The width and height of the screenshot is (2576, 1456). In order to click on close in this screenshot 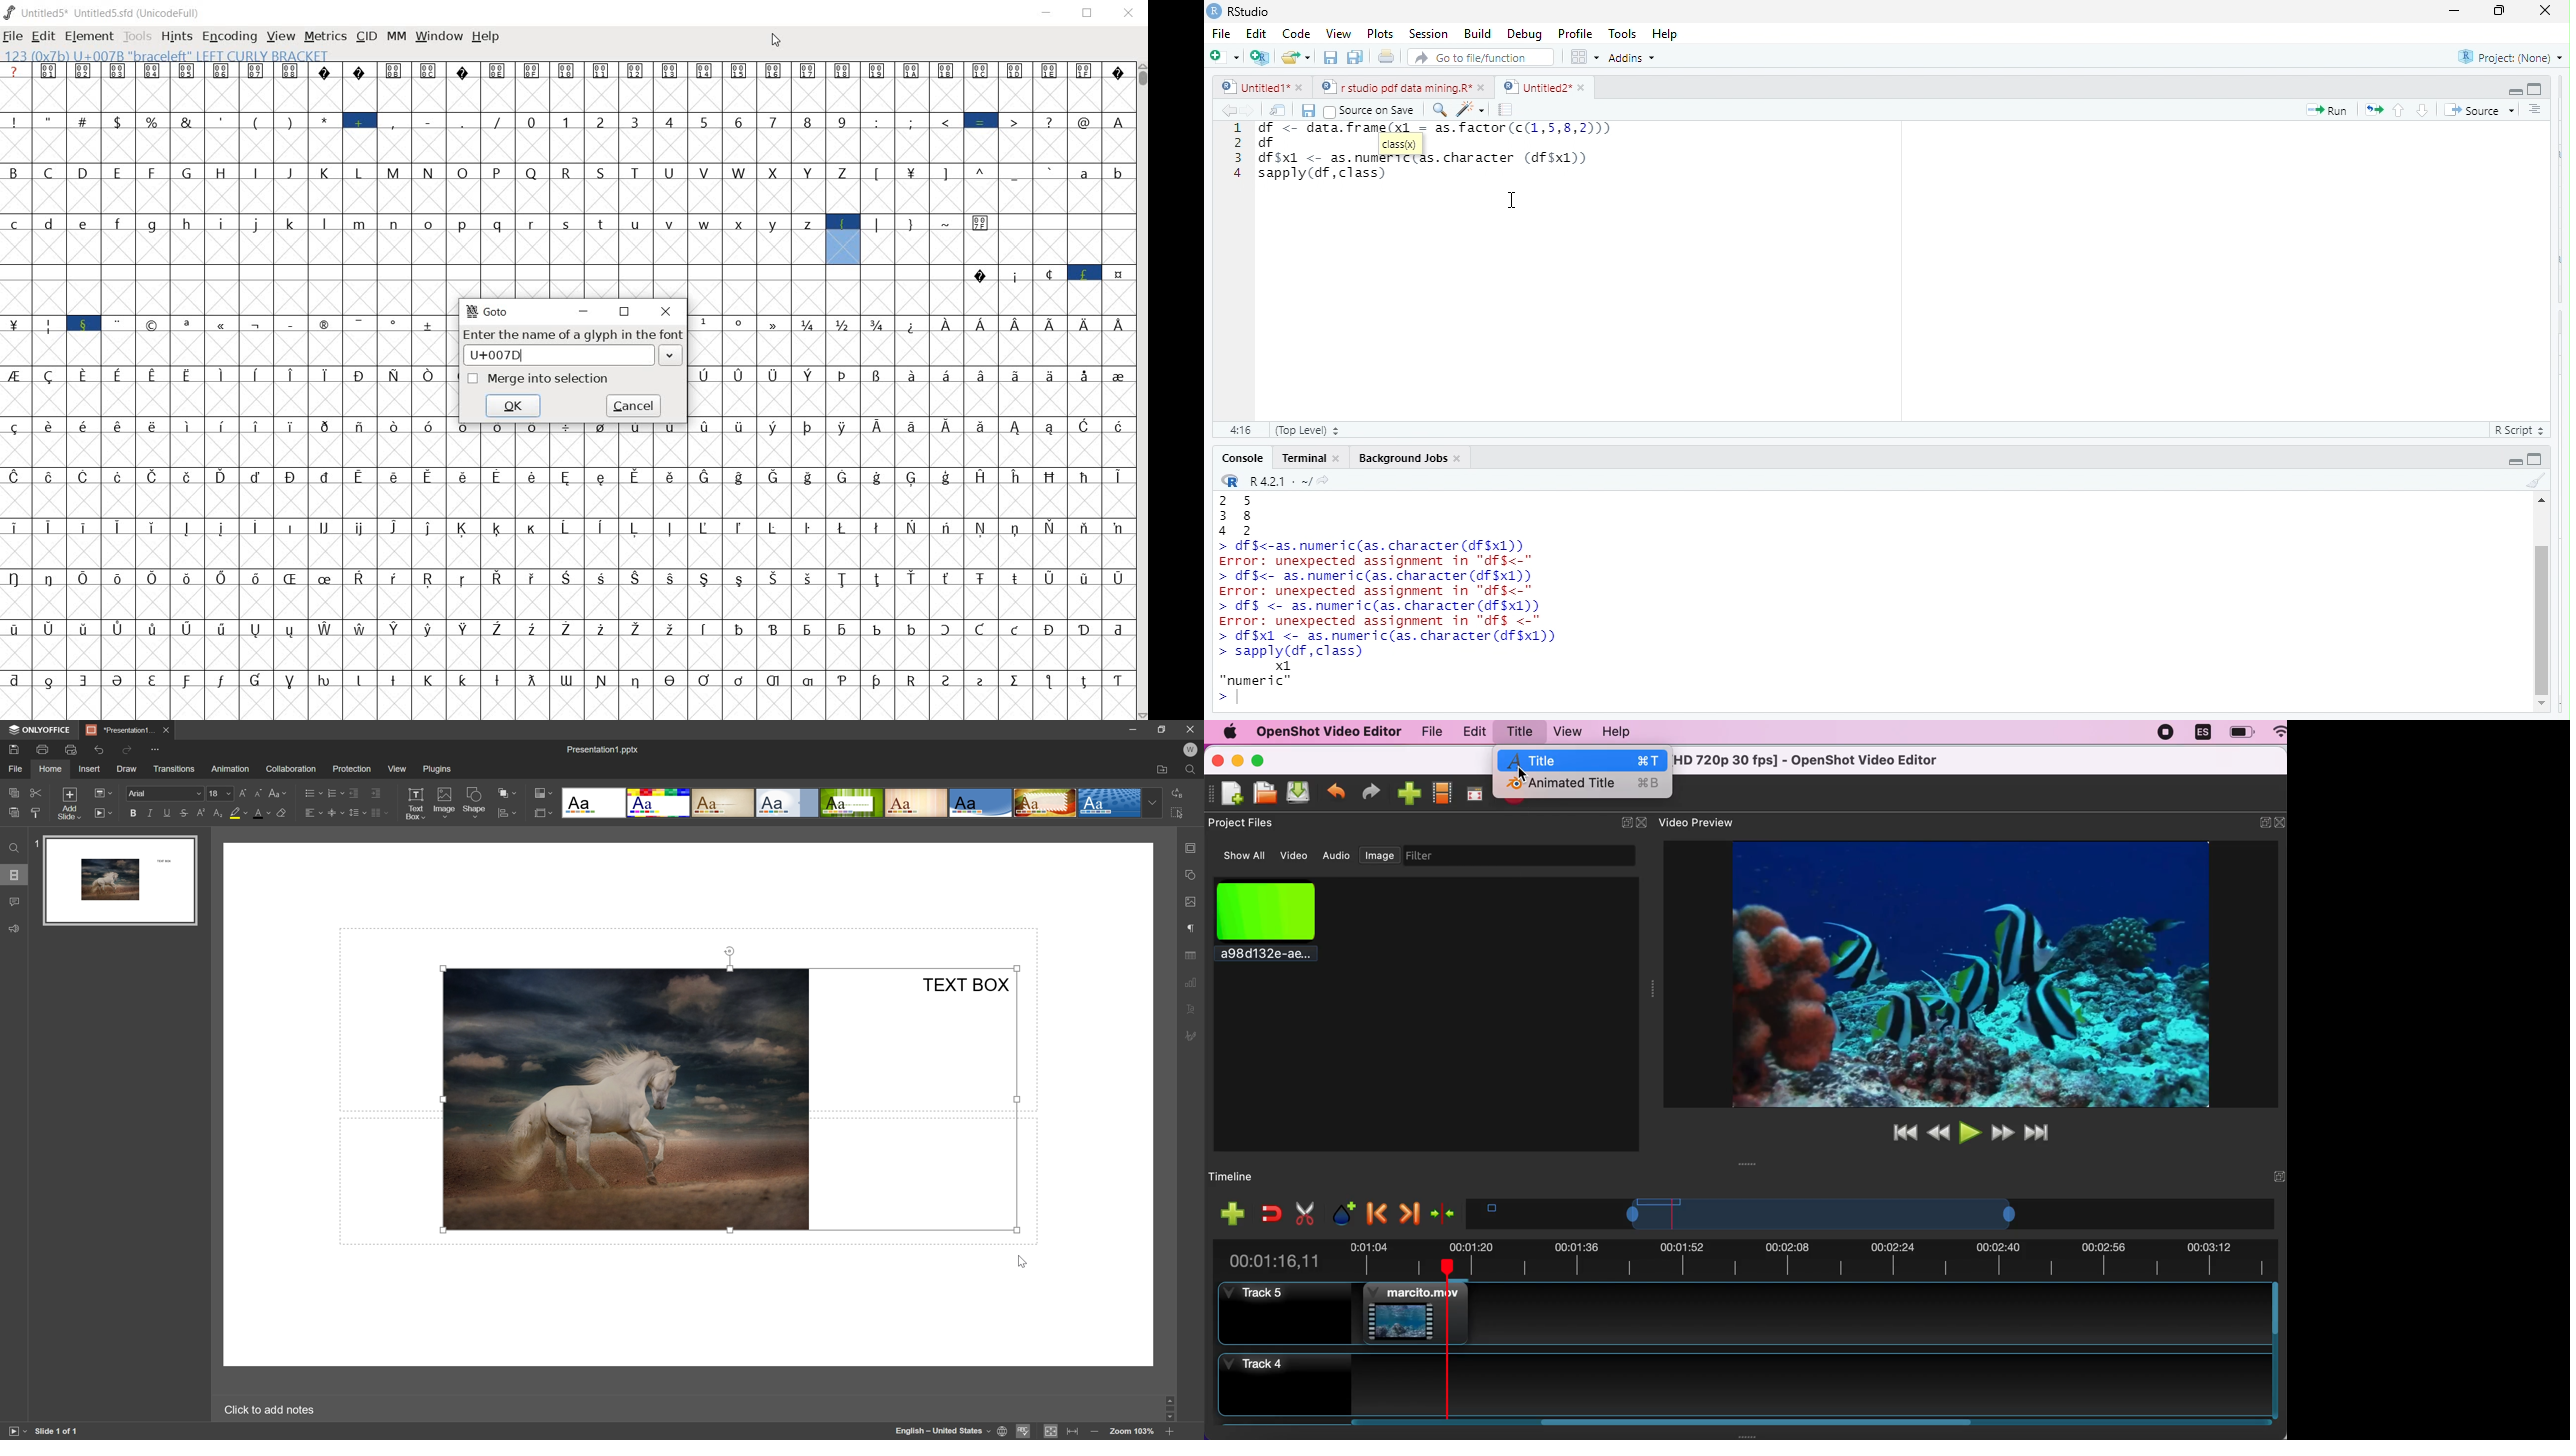, I will do `click(1483, 89)`.